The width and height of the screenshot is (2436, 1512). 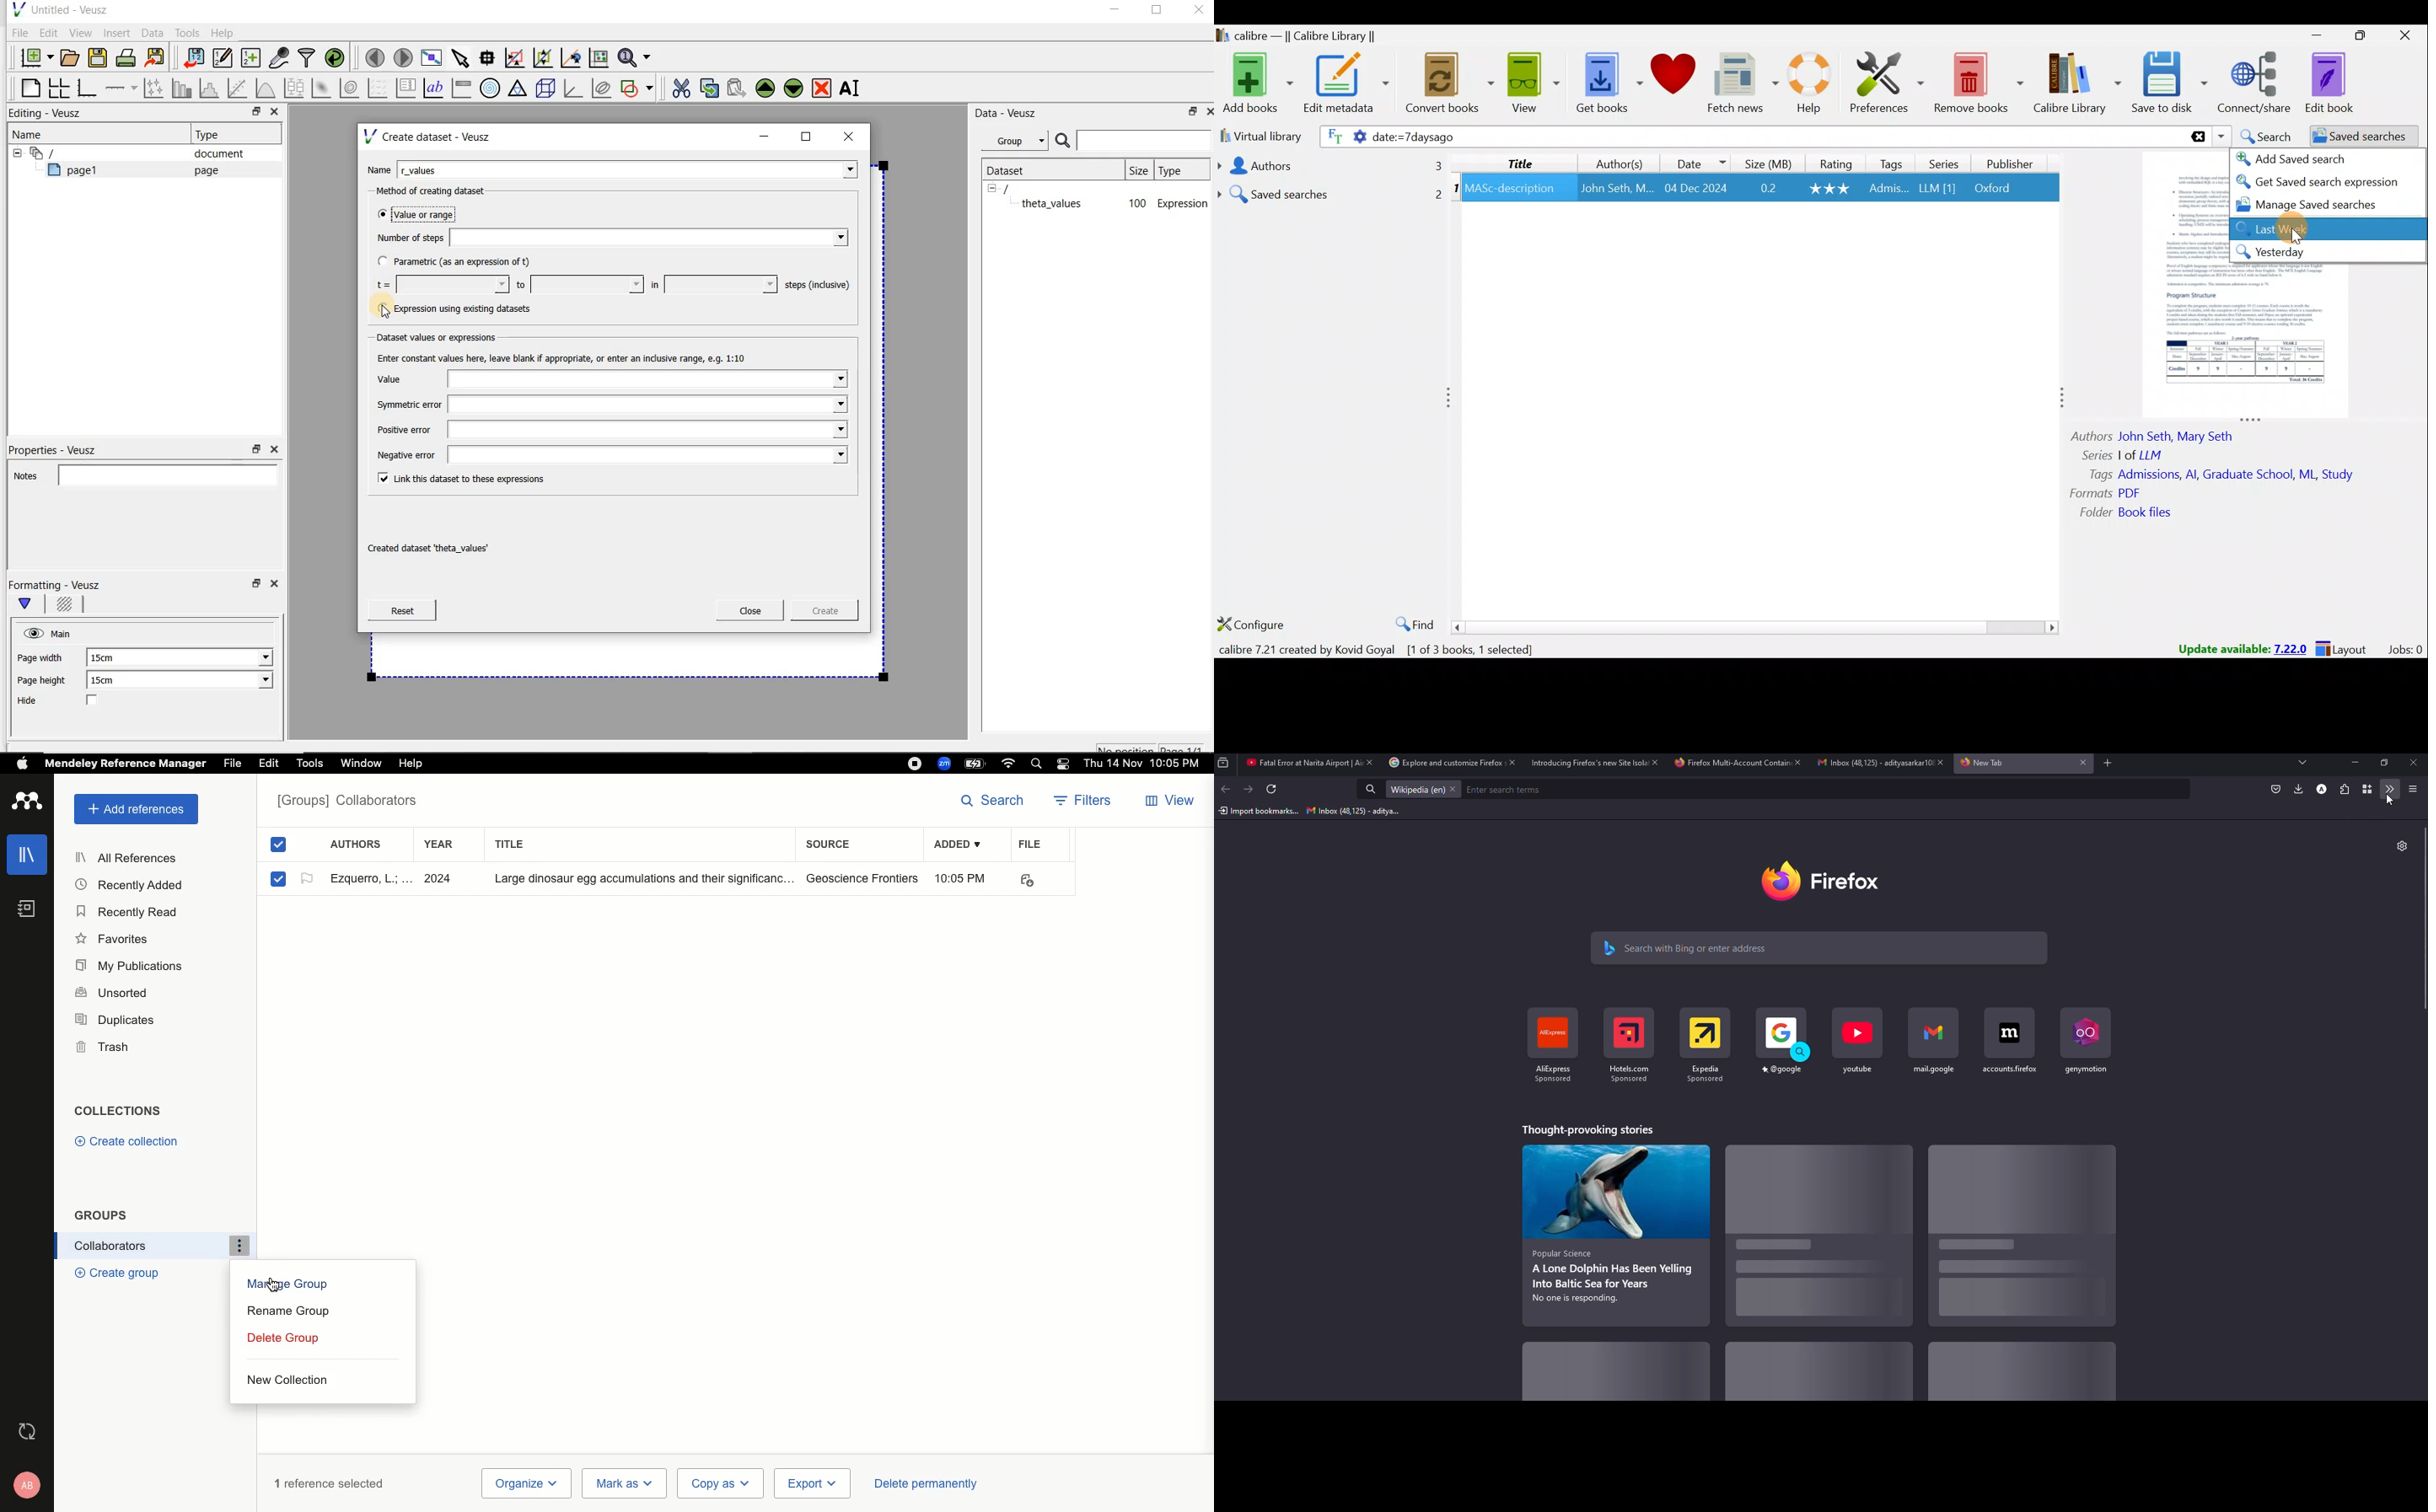 I want to click on plot key, so click(x=407, y=88).